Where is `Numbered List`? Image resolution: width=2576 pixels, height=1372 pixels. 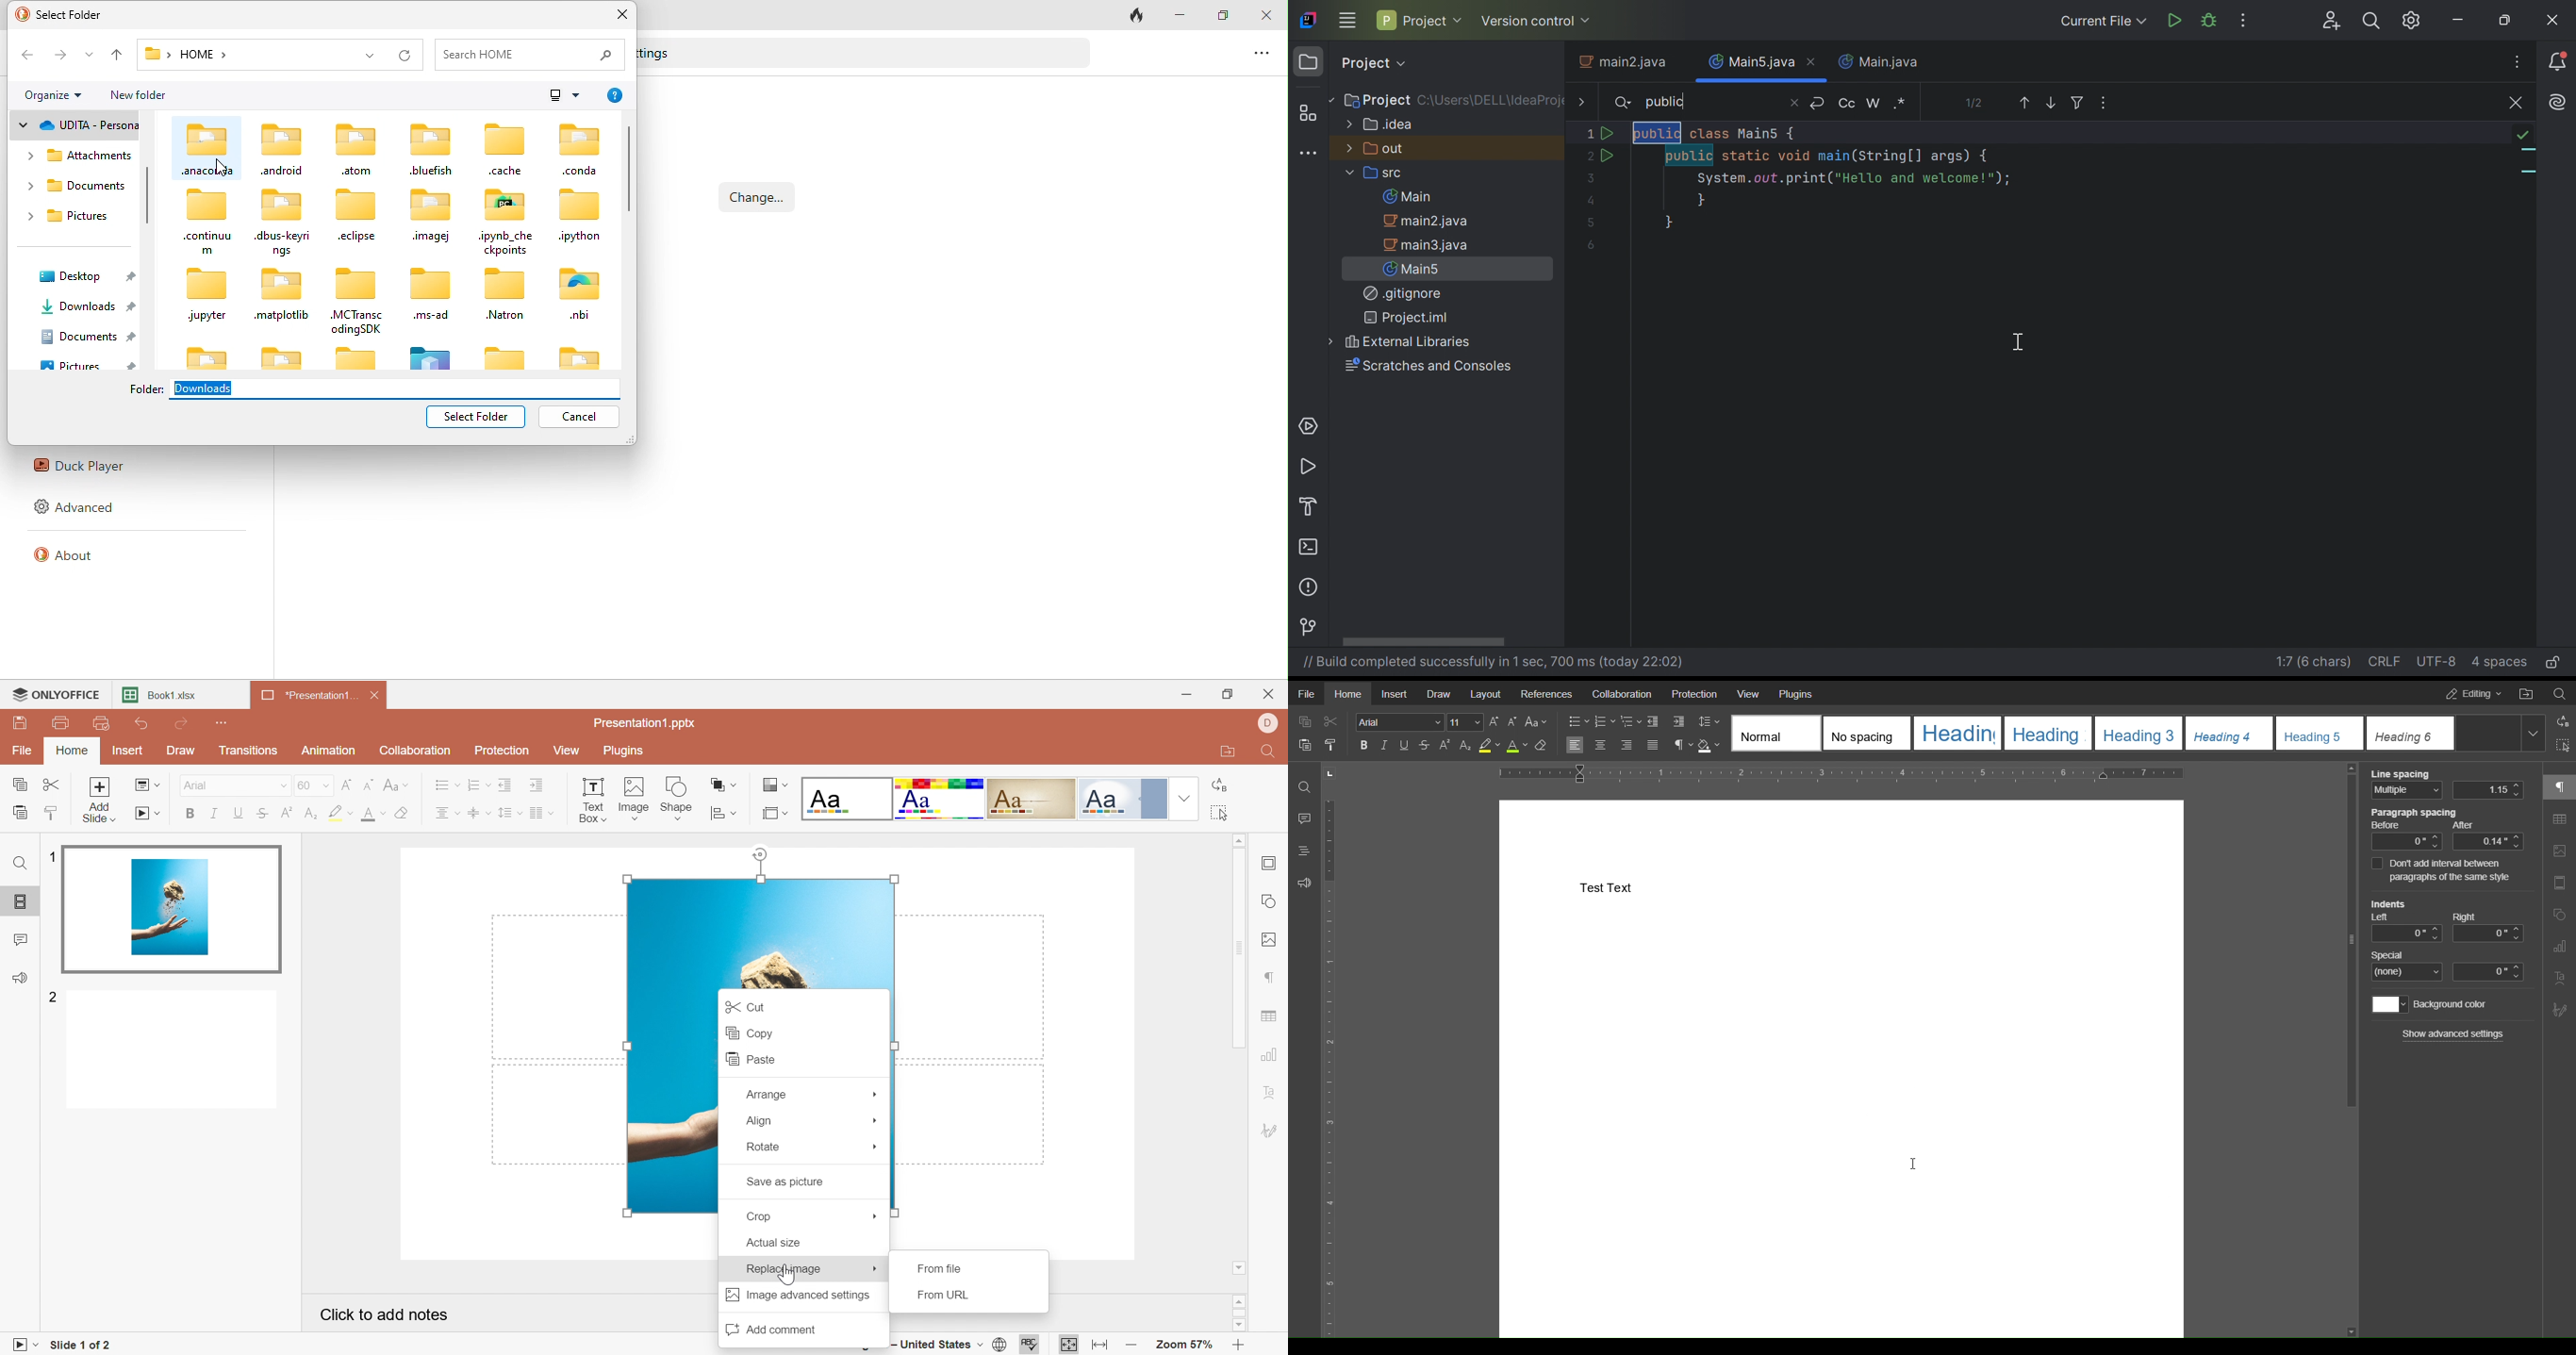 Numbered List is located at coordinates (1604, 722).